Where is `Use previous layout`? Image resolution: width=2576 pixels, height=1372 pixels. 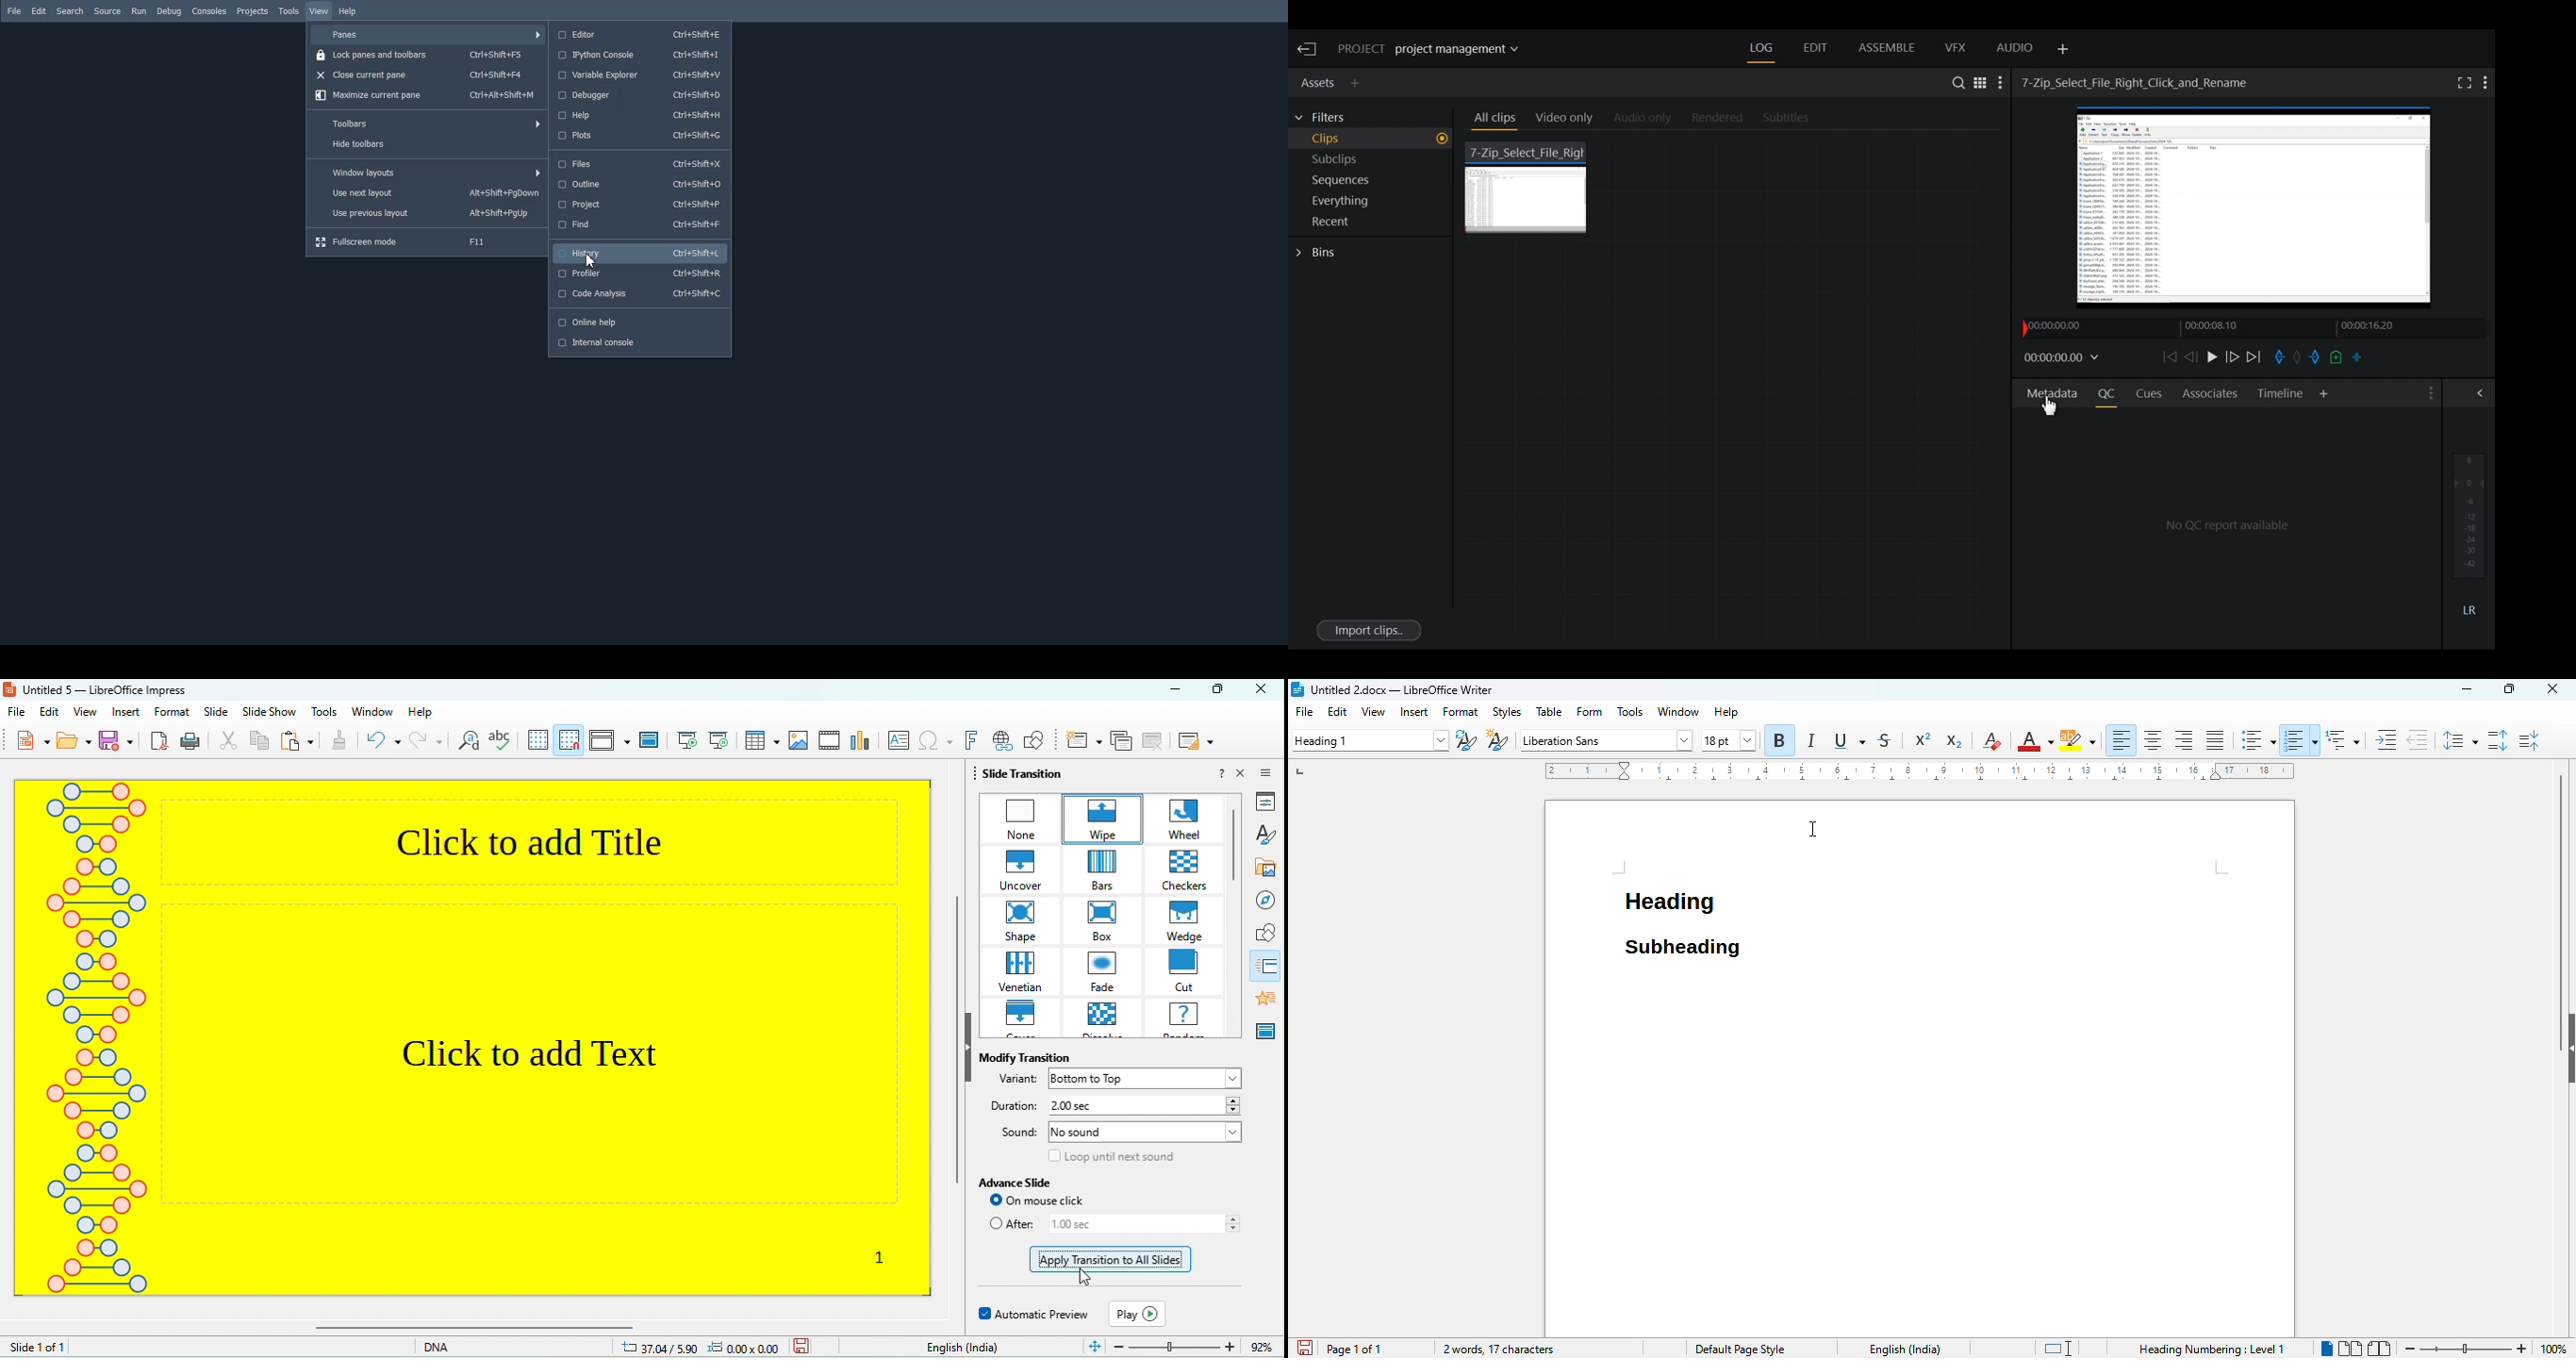 Use previous layout is located at coordinates (427, 215).